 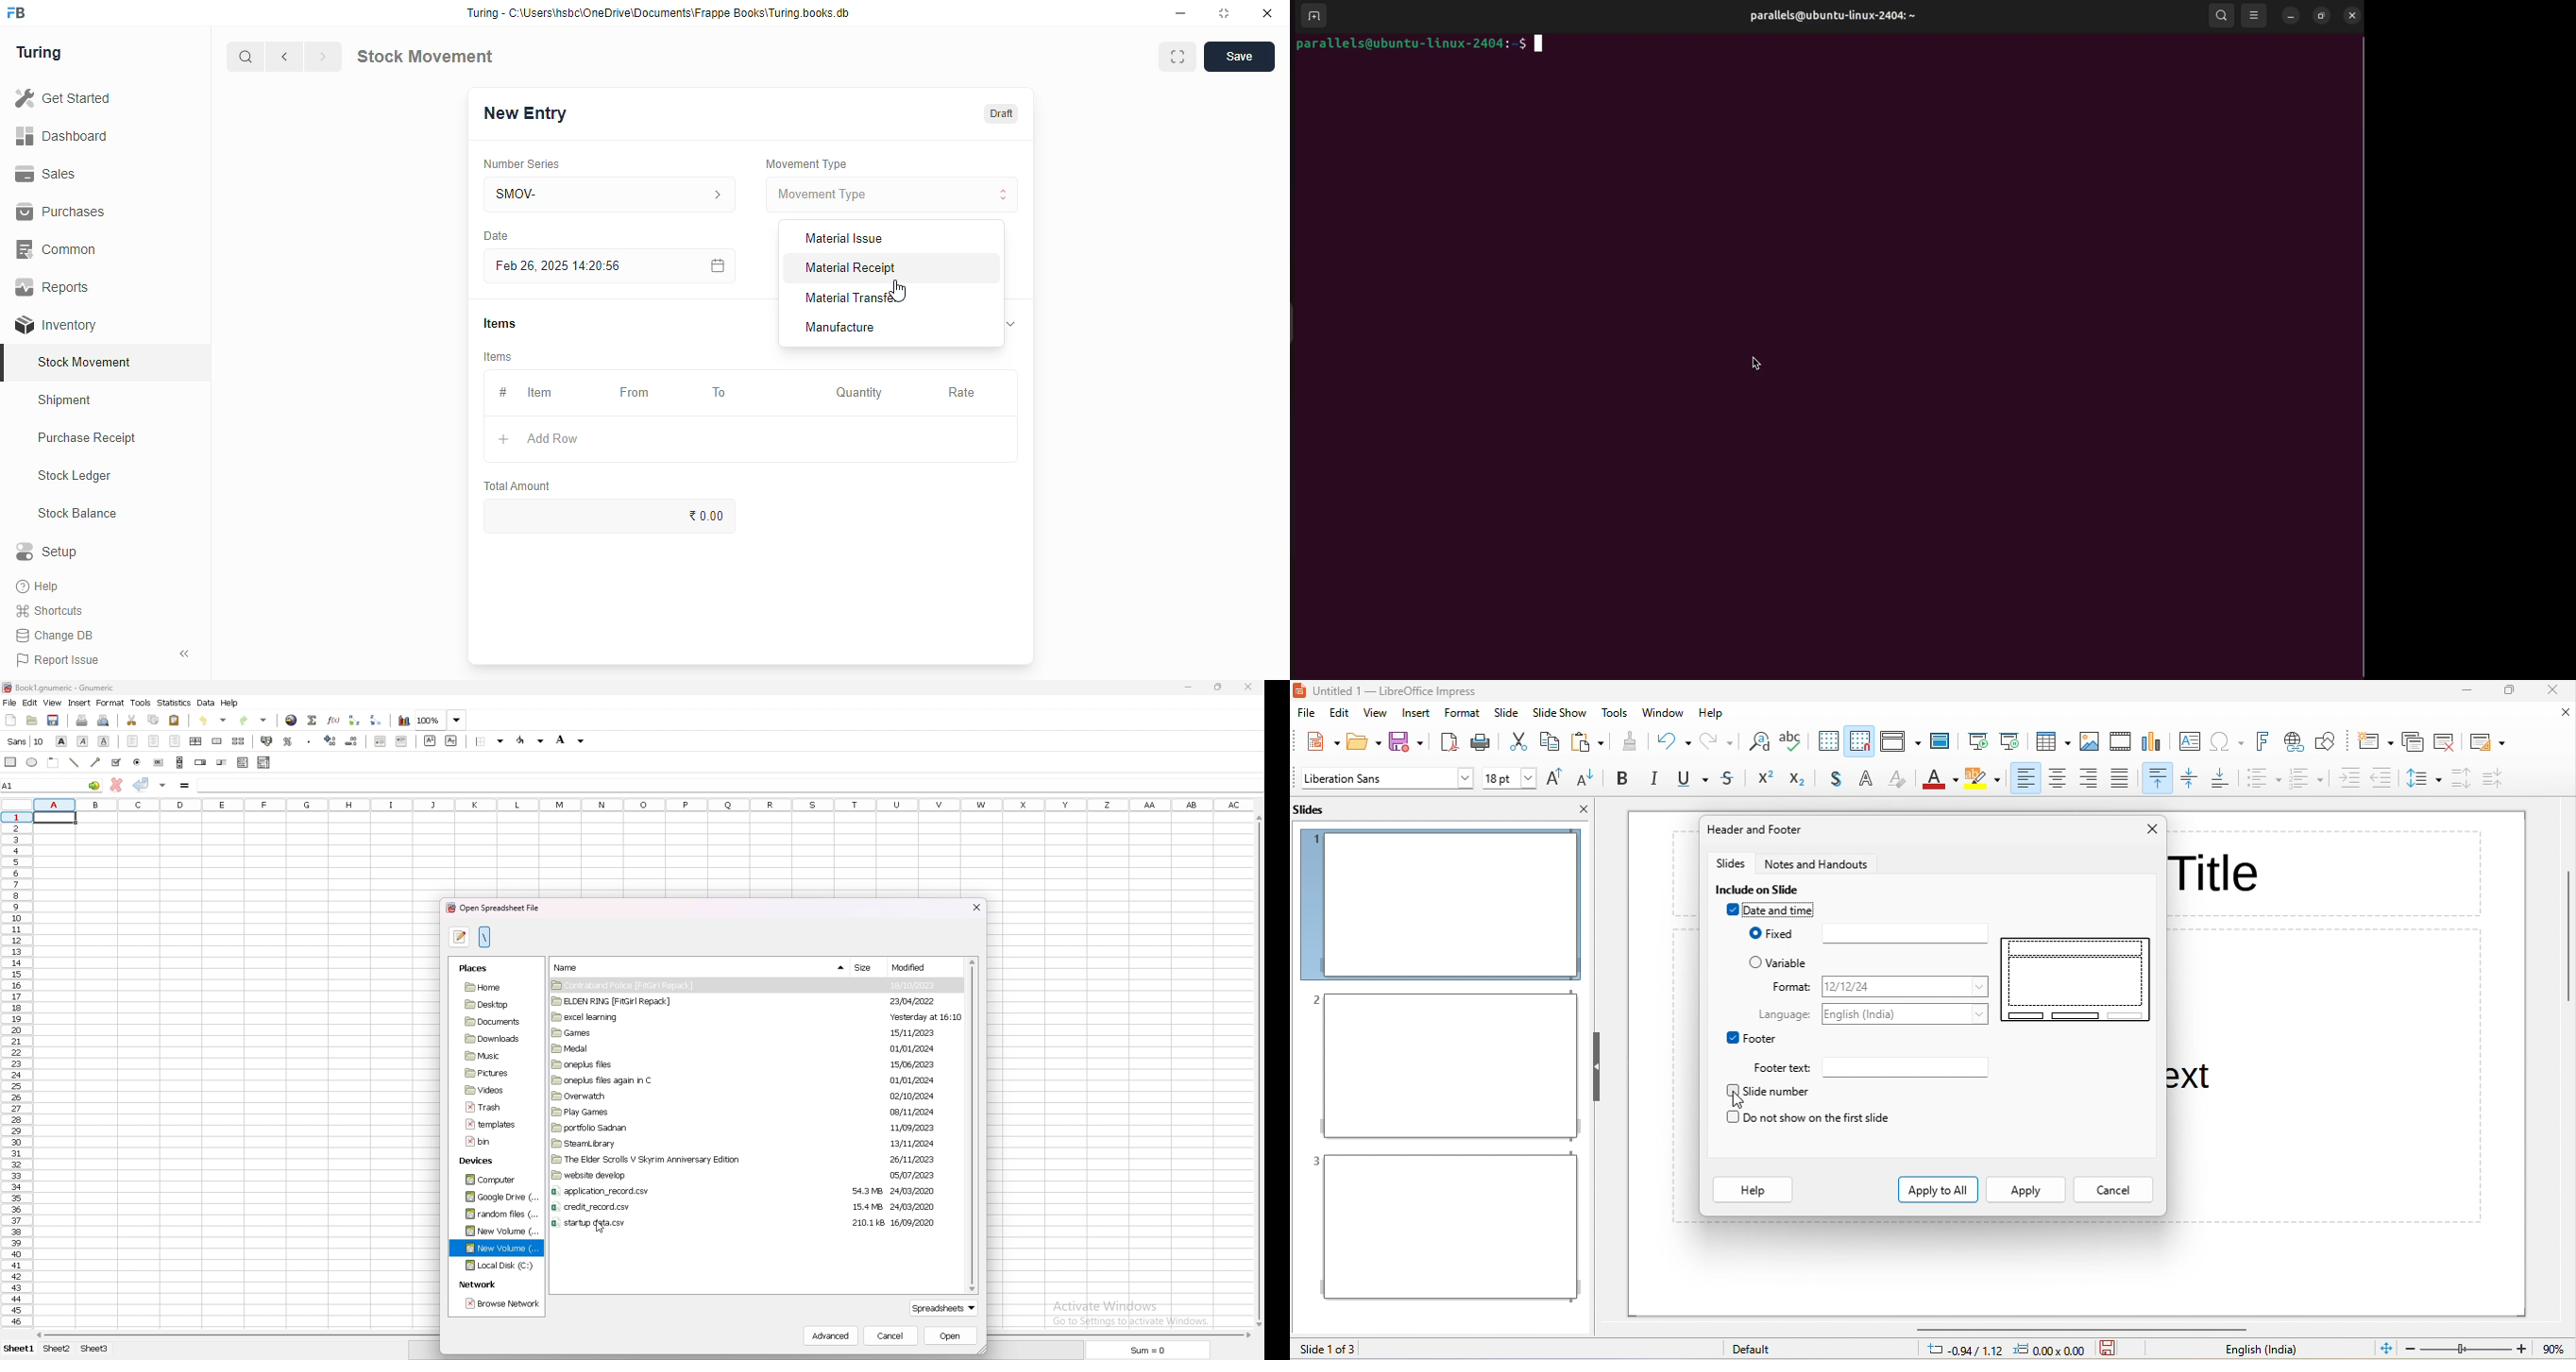 What do you see at coordinates (566, 967) in the screenshot?
I see `name` at bounding box center [566, 967].